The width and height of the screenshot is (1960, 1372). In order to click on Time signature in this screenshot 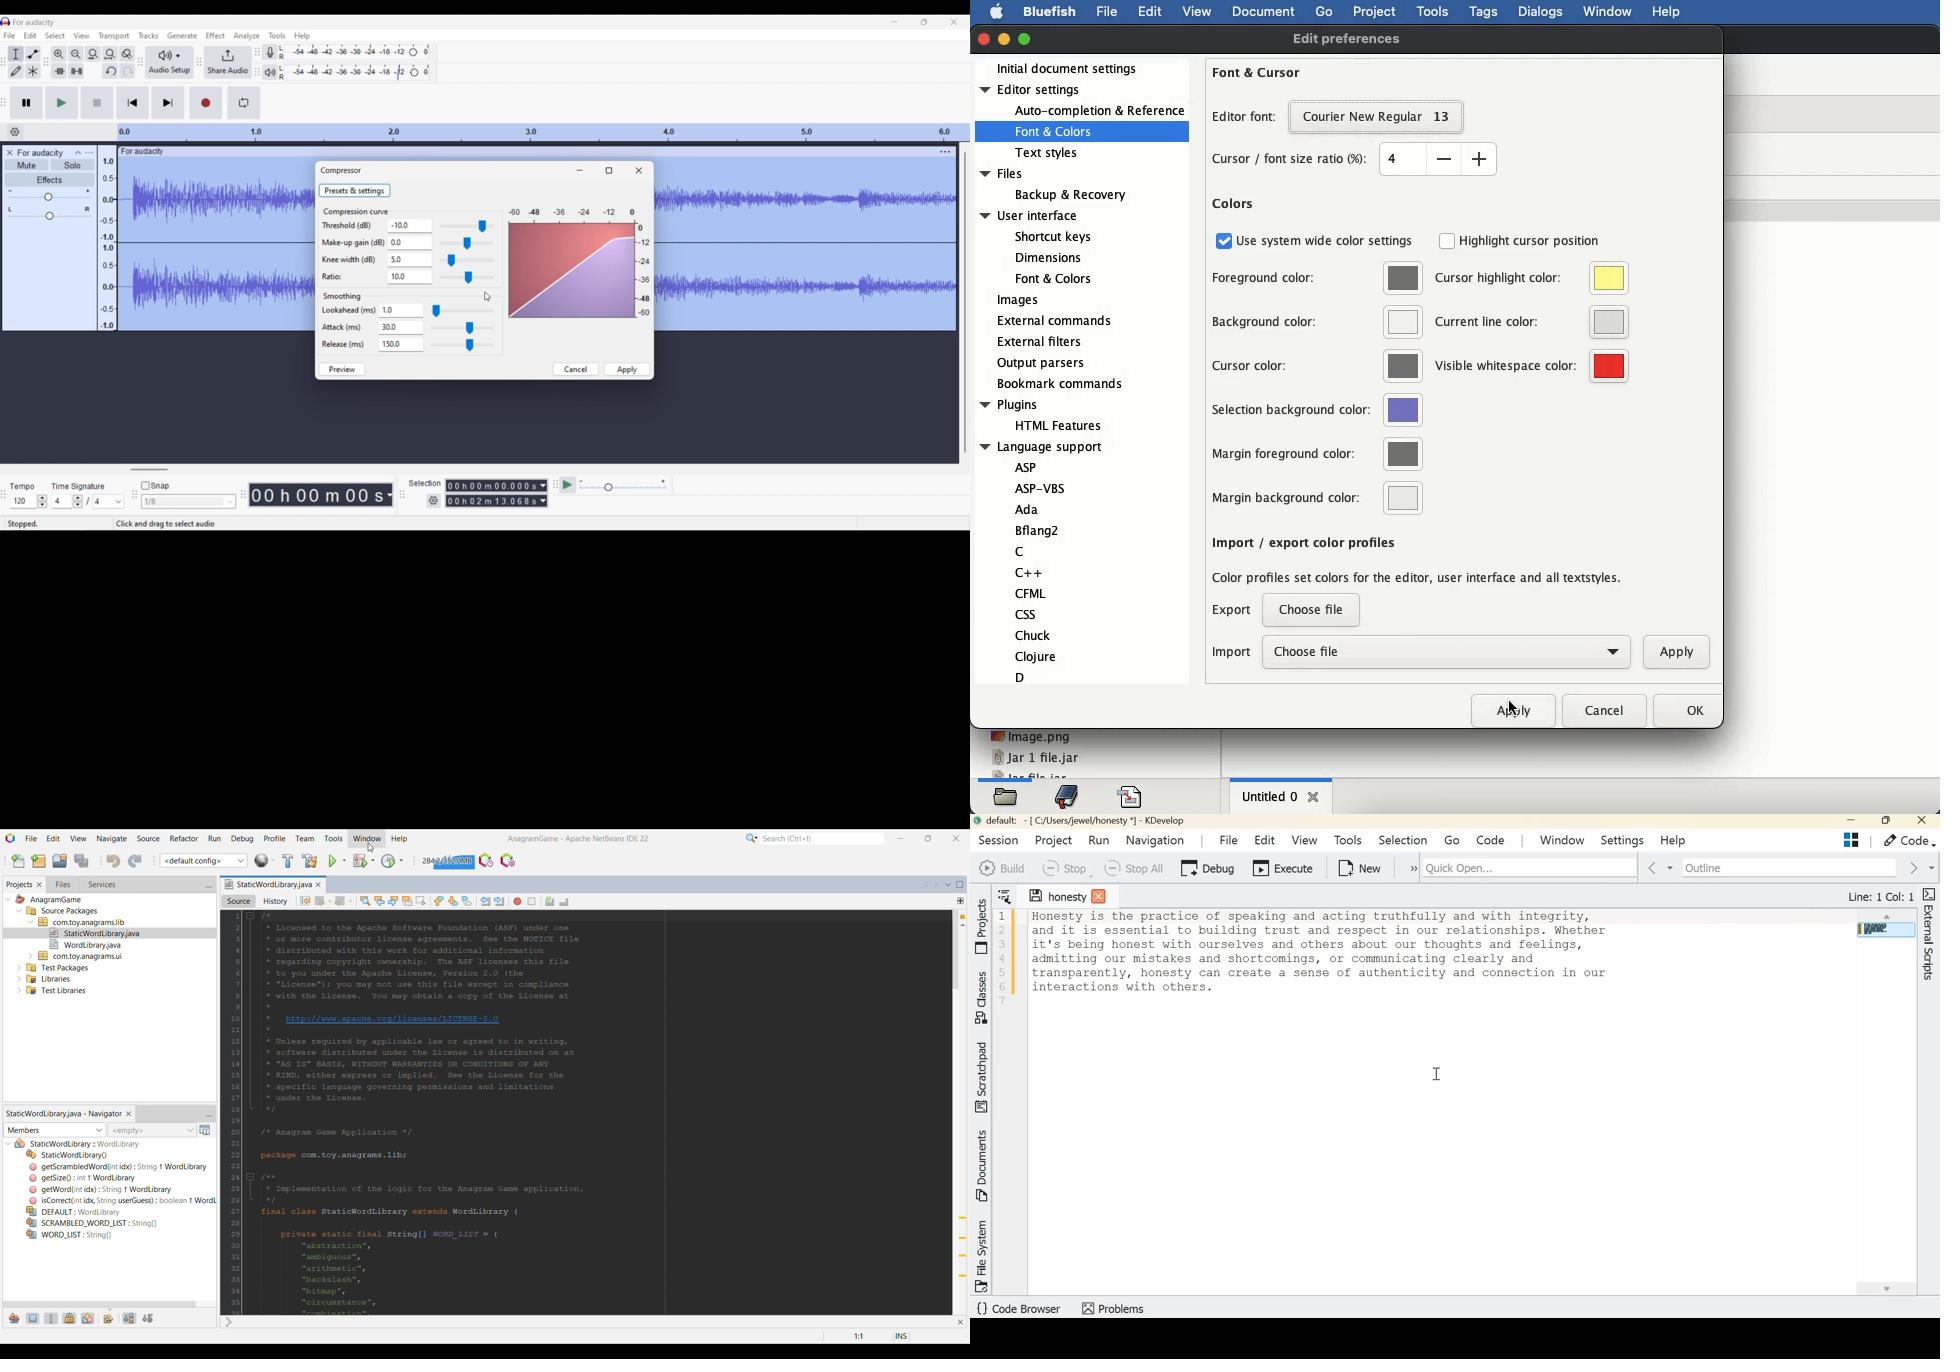, I will do `click(79, 487)`.